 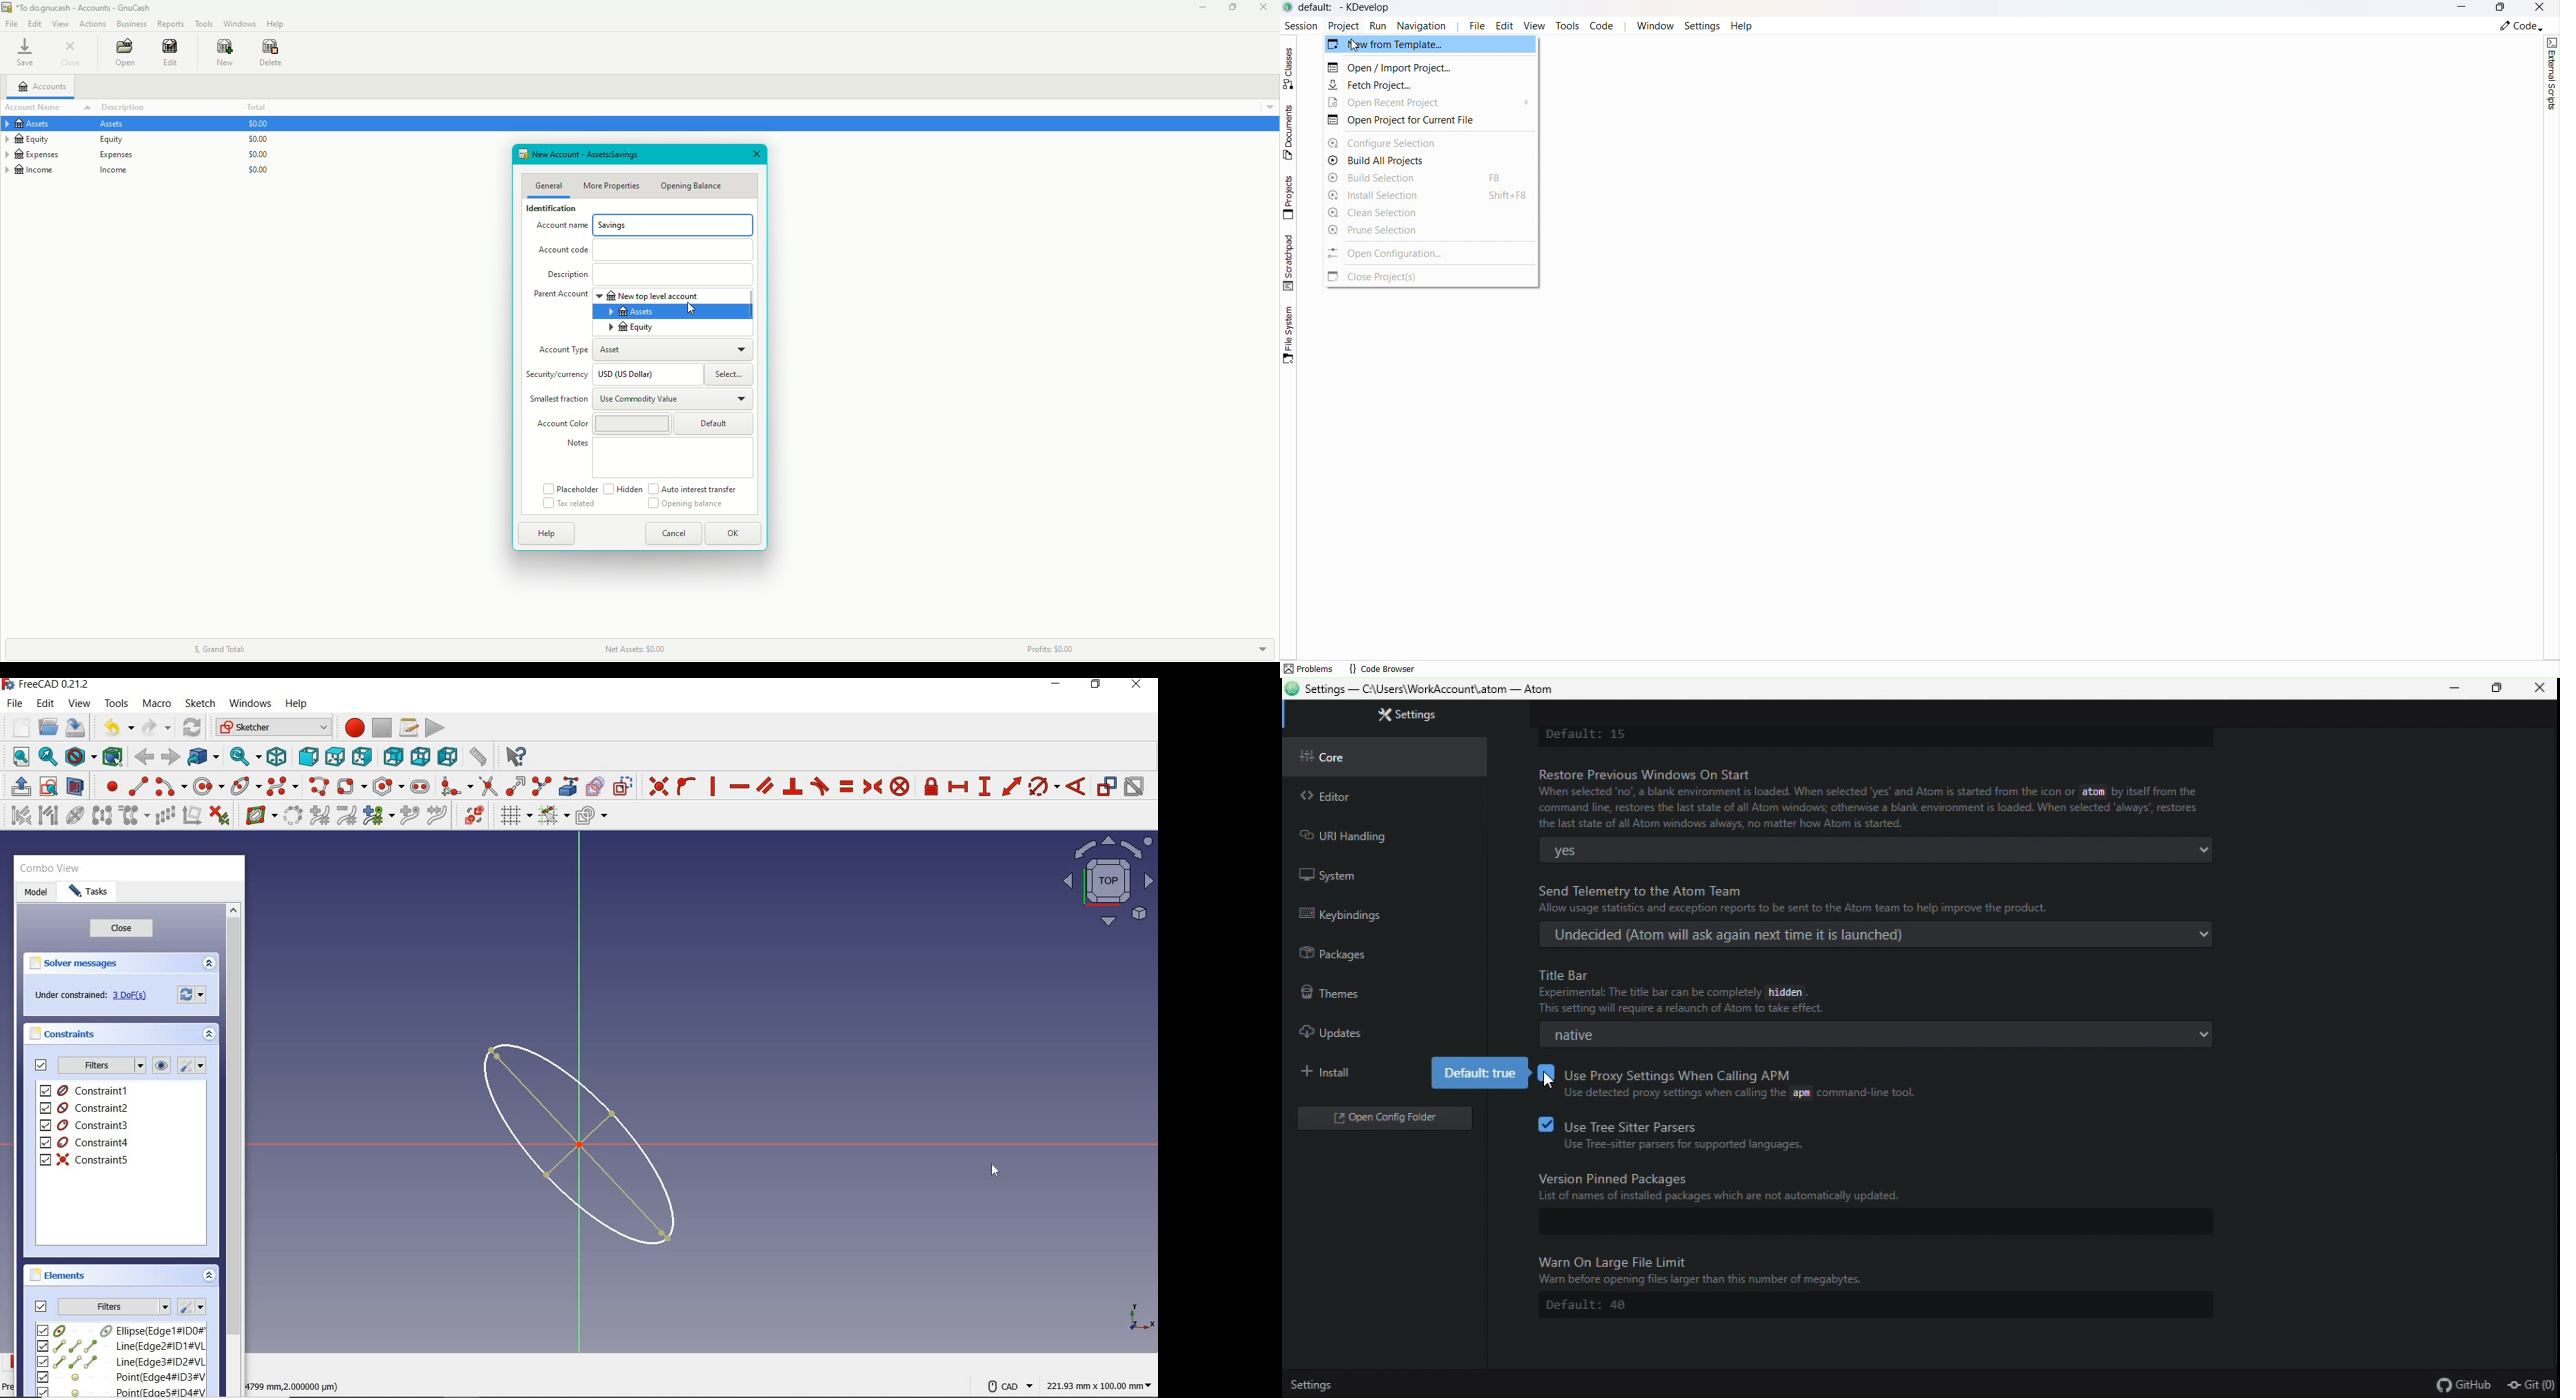 I want to click on create B-Spline, so click(x=282, y=786).